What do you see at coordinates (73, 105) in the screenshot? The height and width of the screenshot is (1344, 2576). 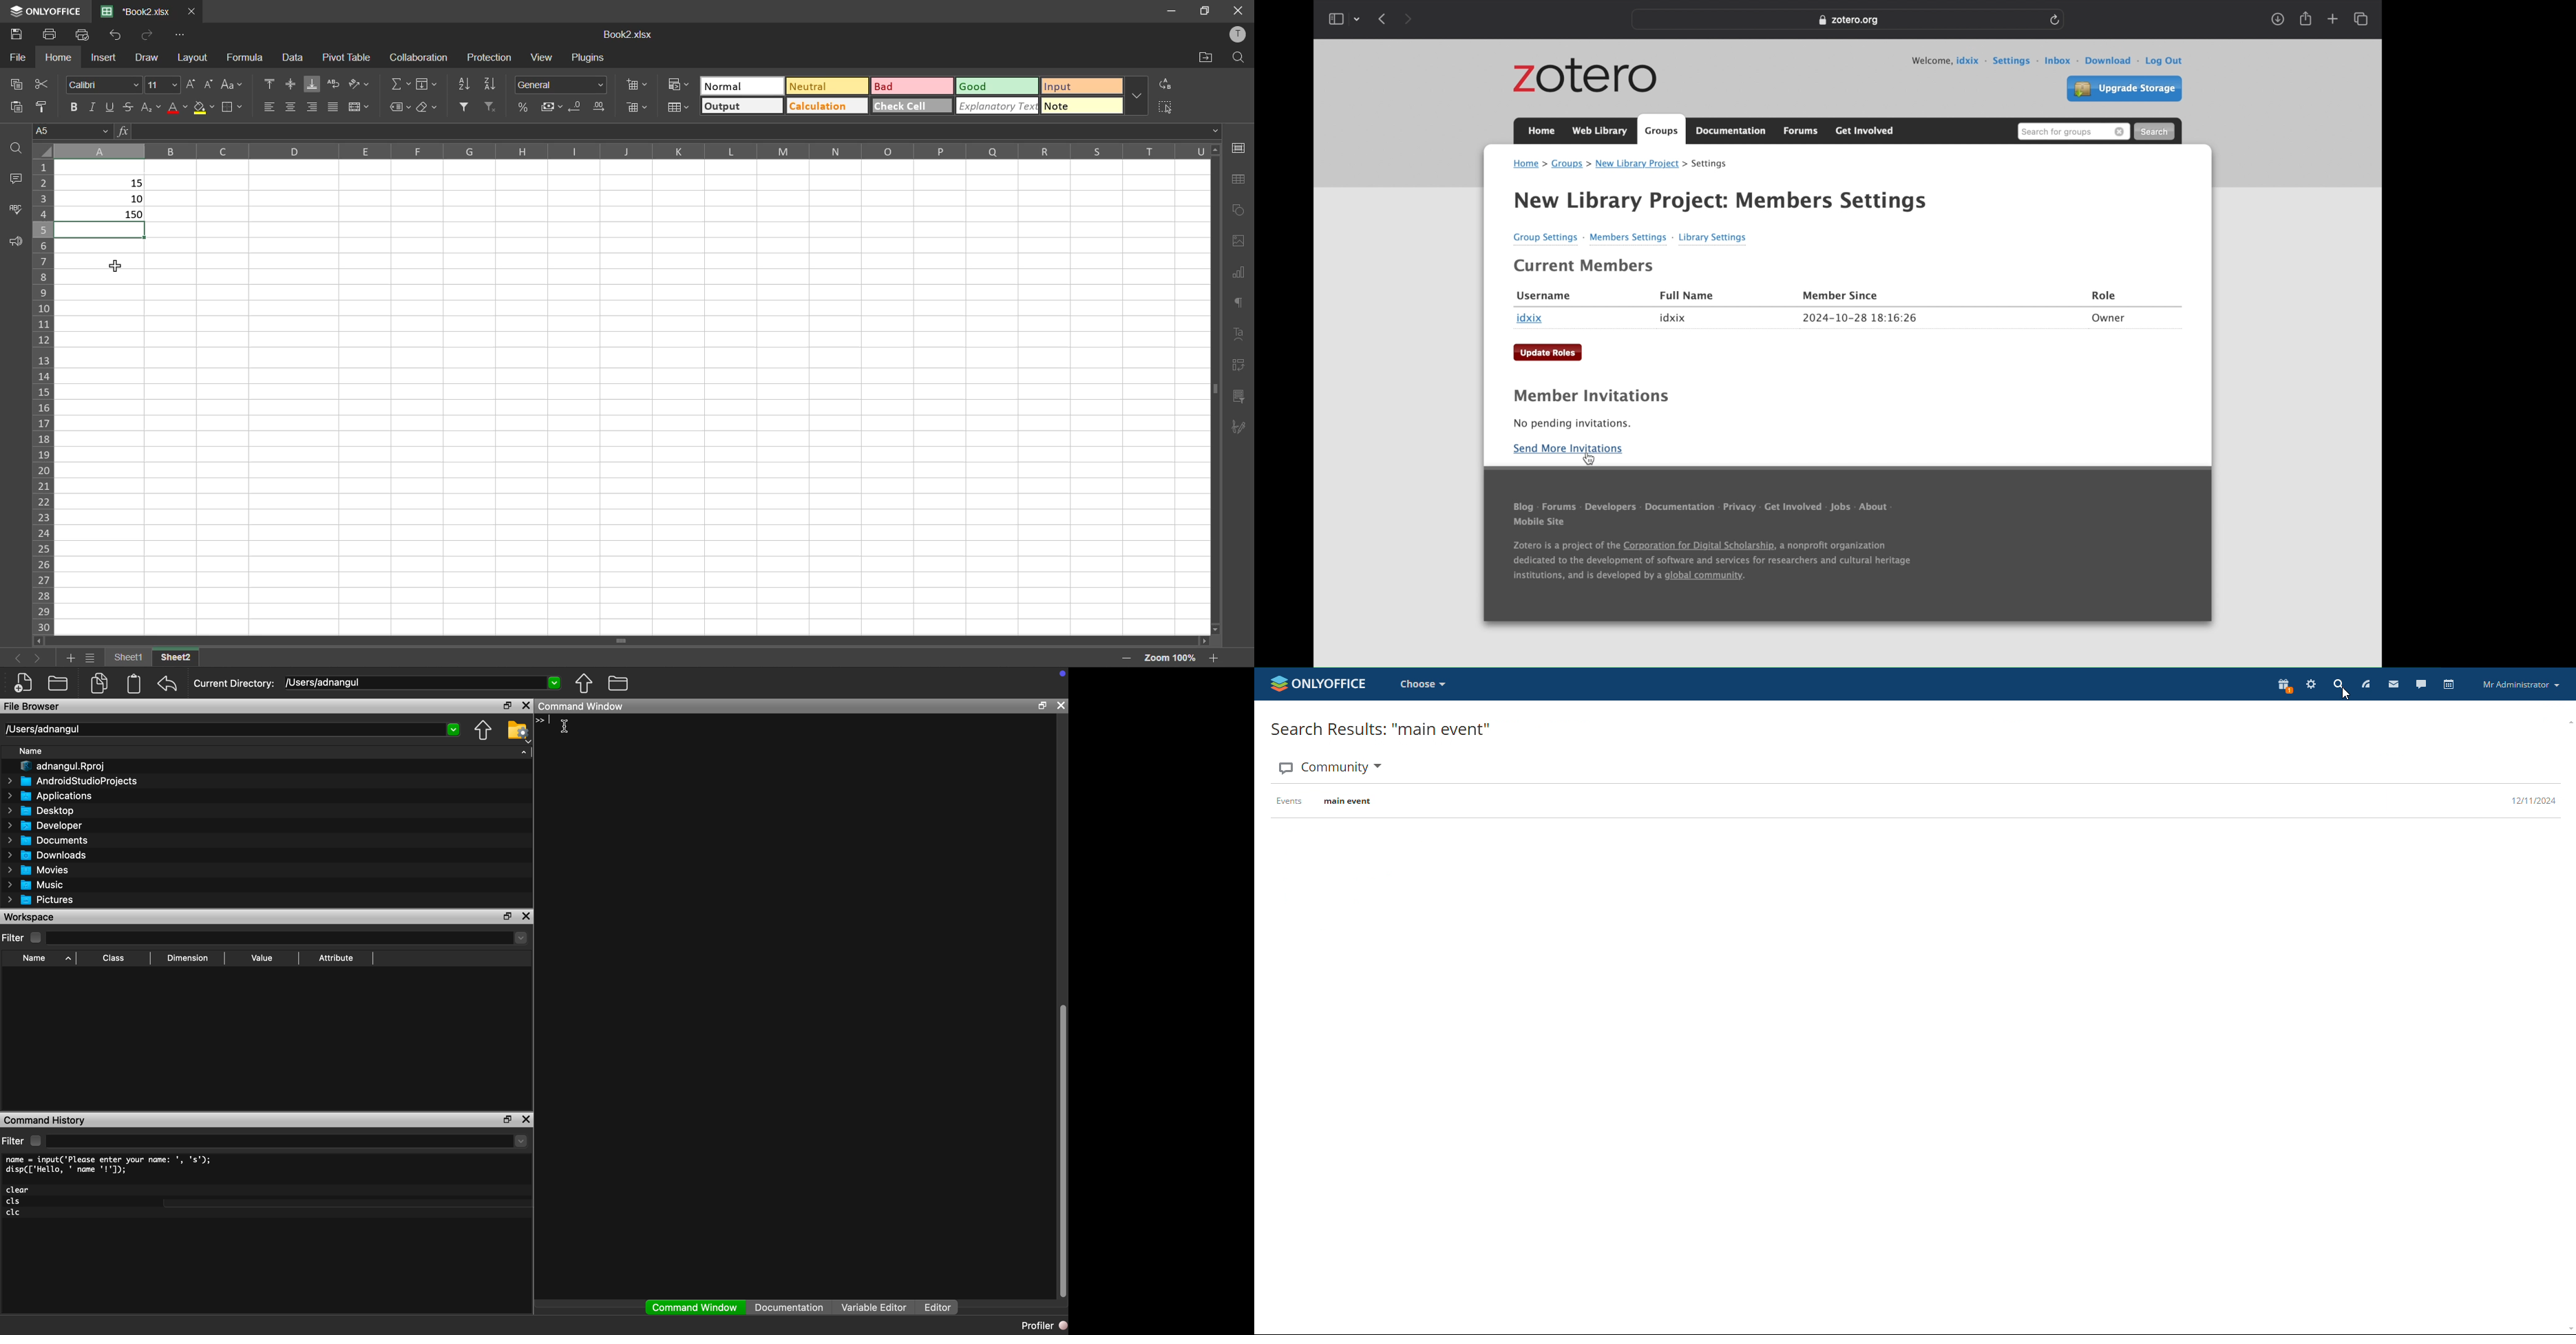 I see `bold` at bounding box center [73, 105].